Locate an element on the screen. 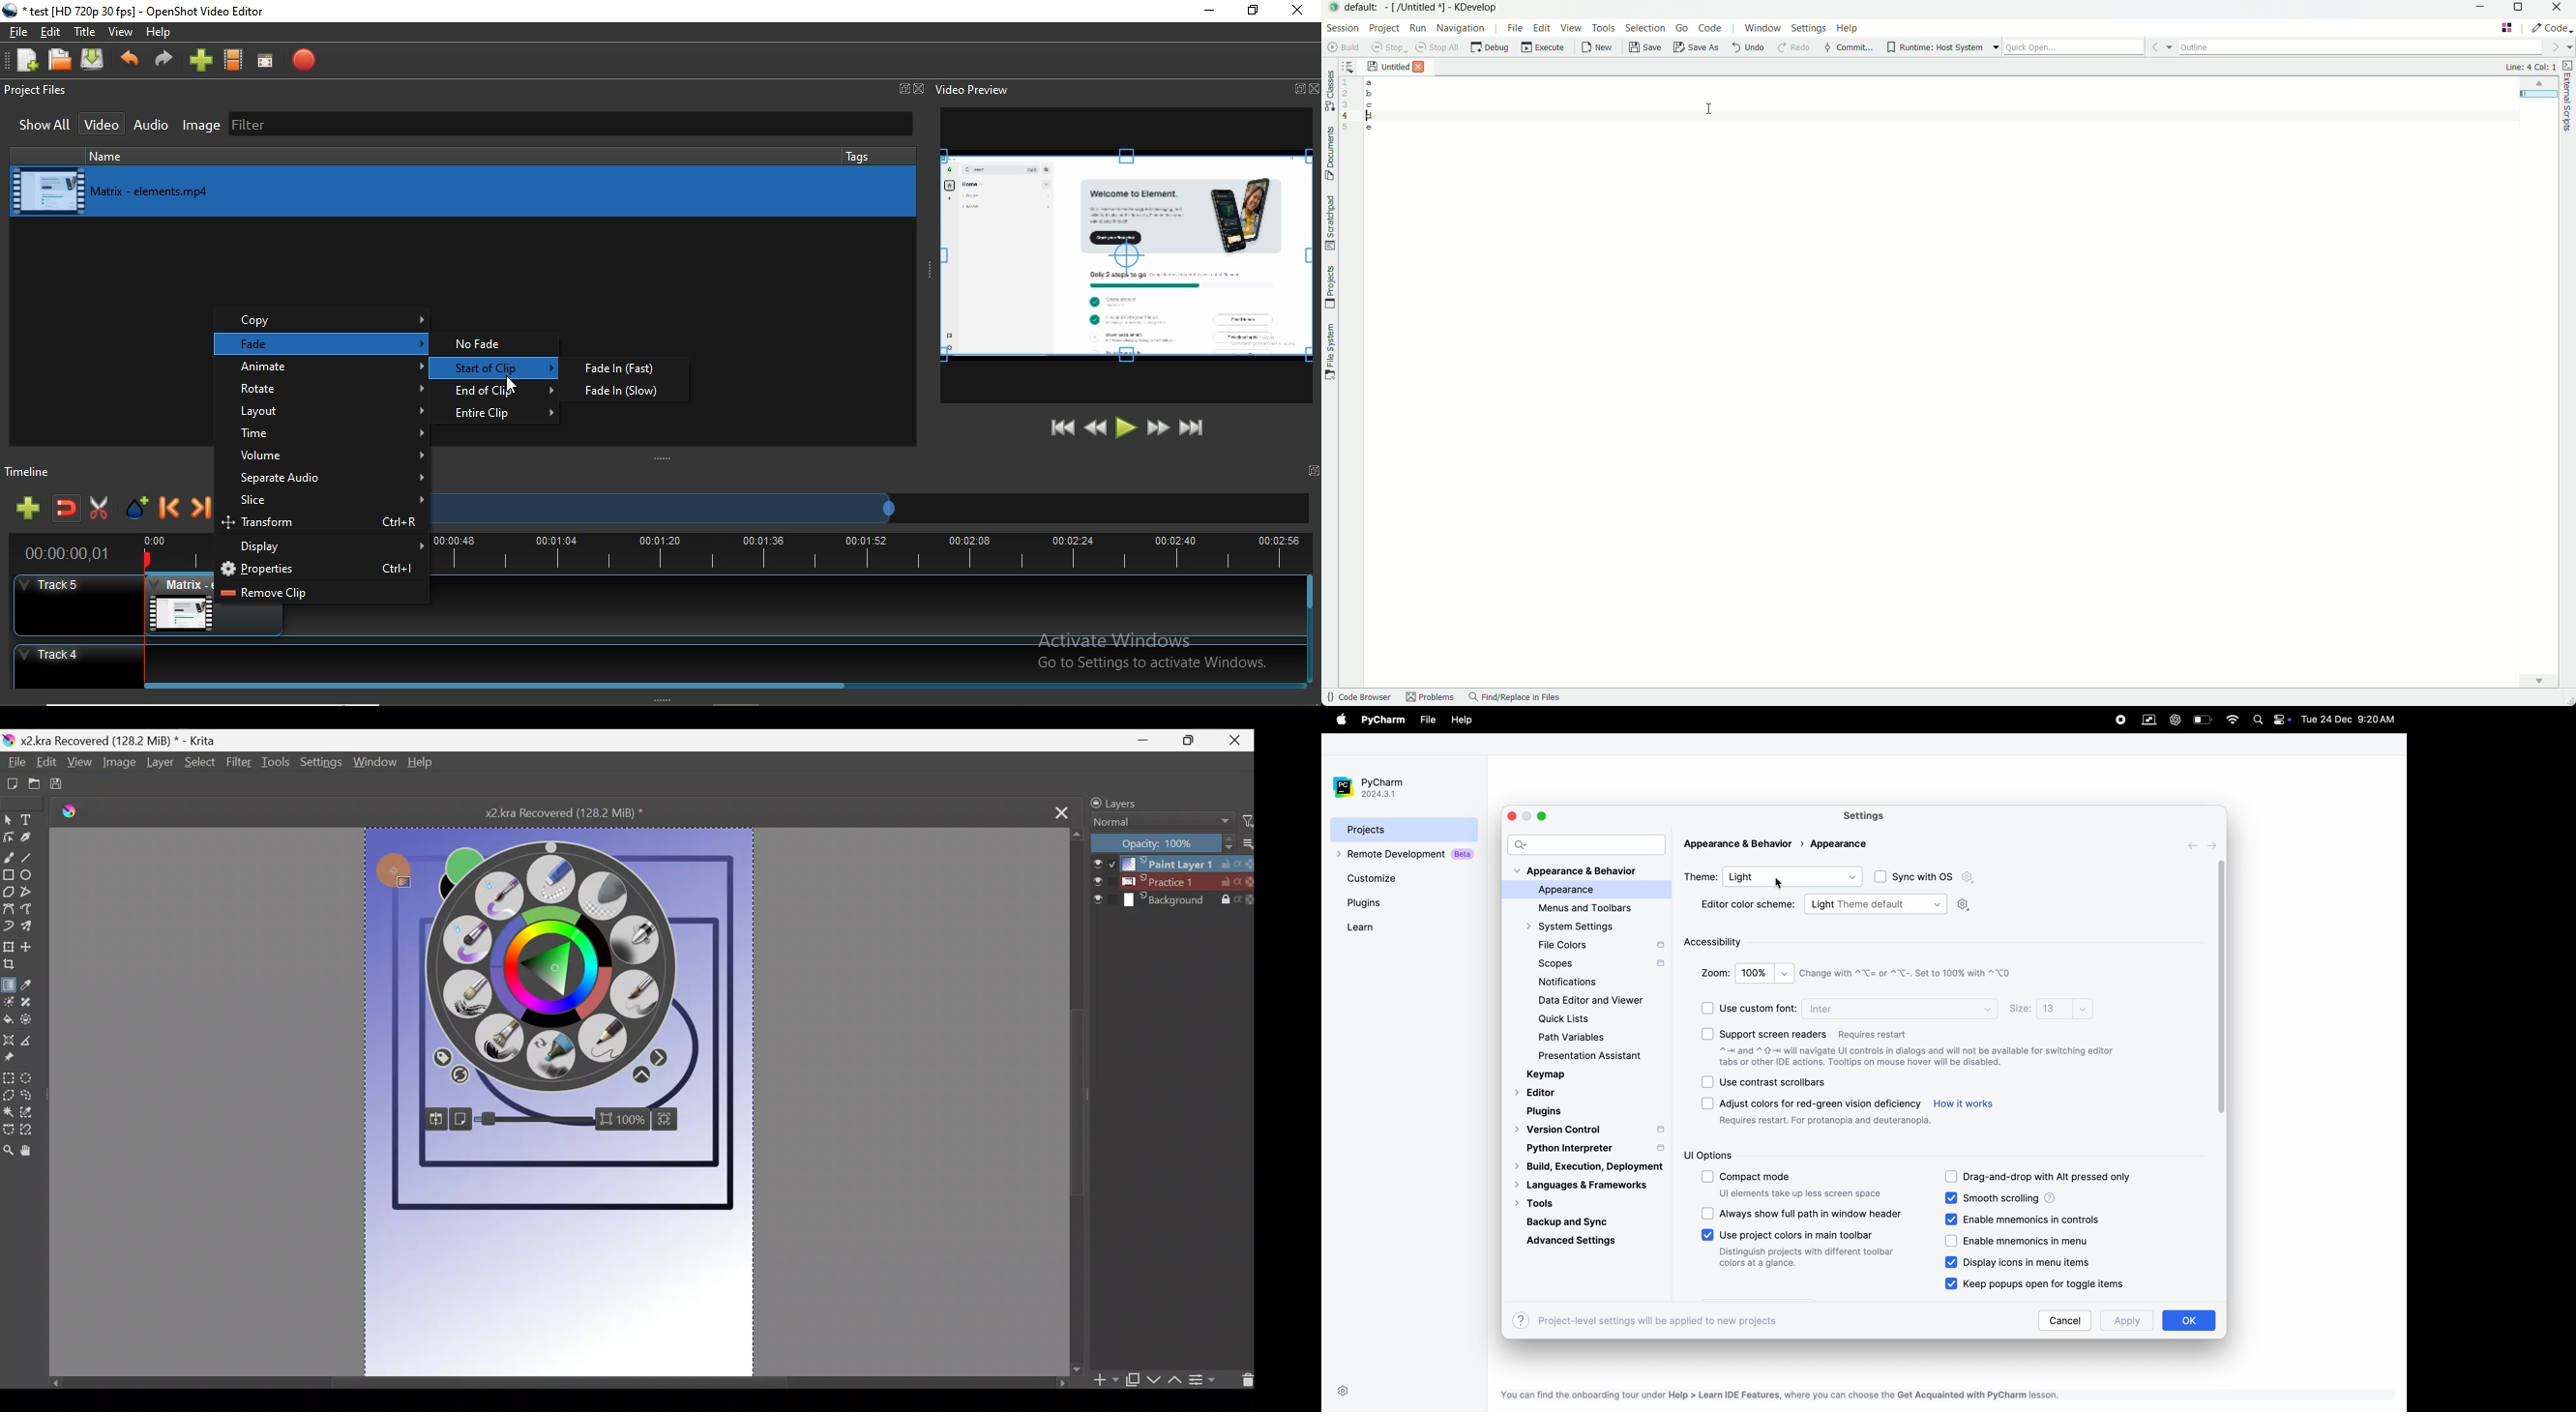 Image resolution: width=2576 pixels, height=1428 pixels. windows is located at coordinates (1761, 30).